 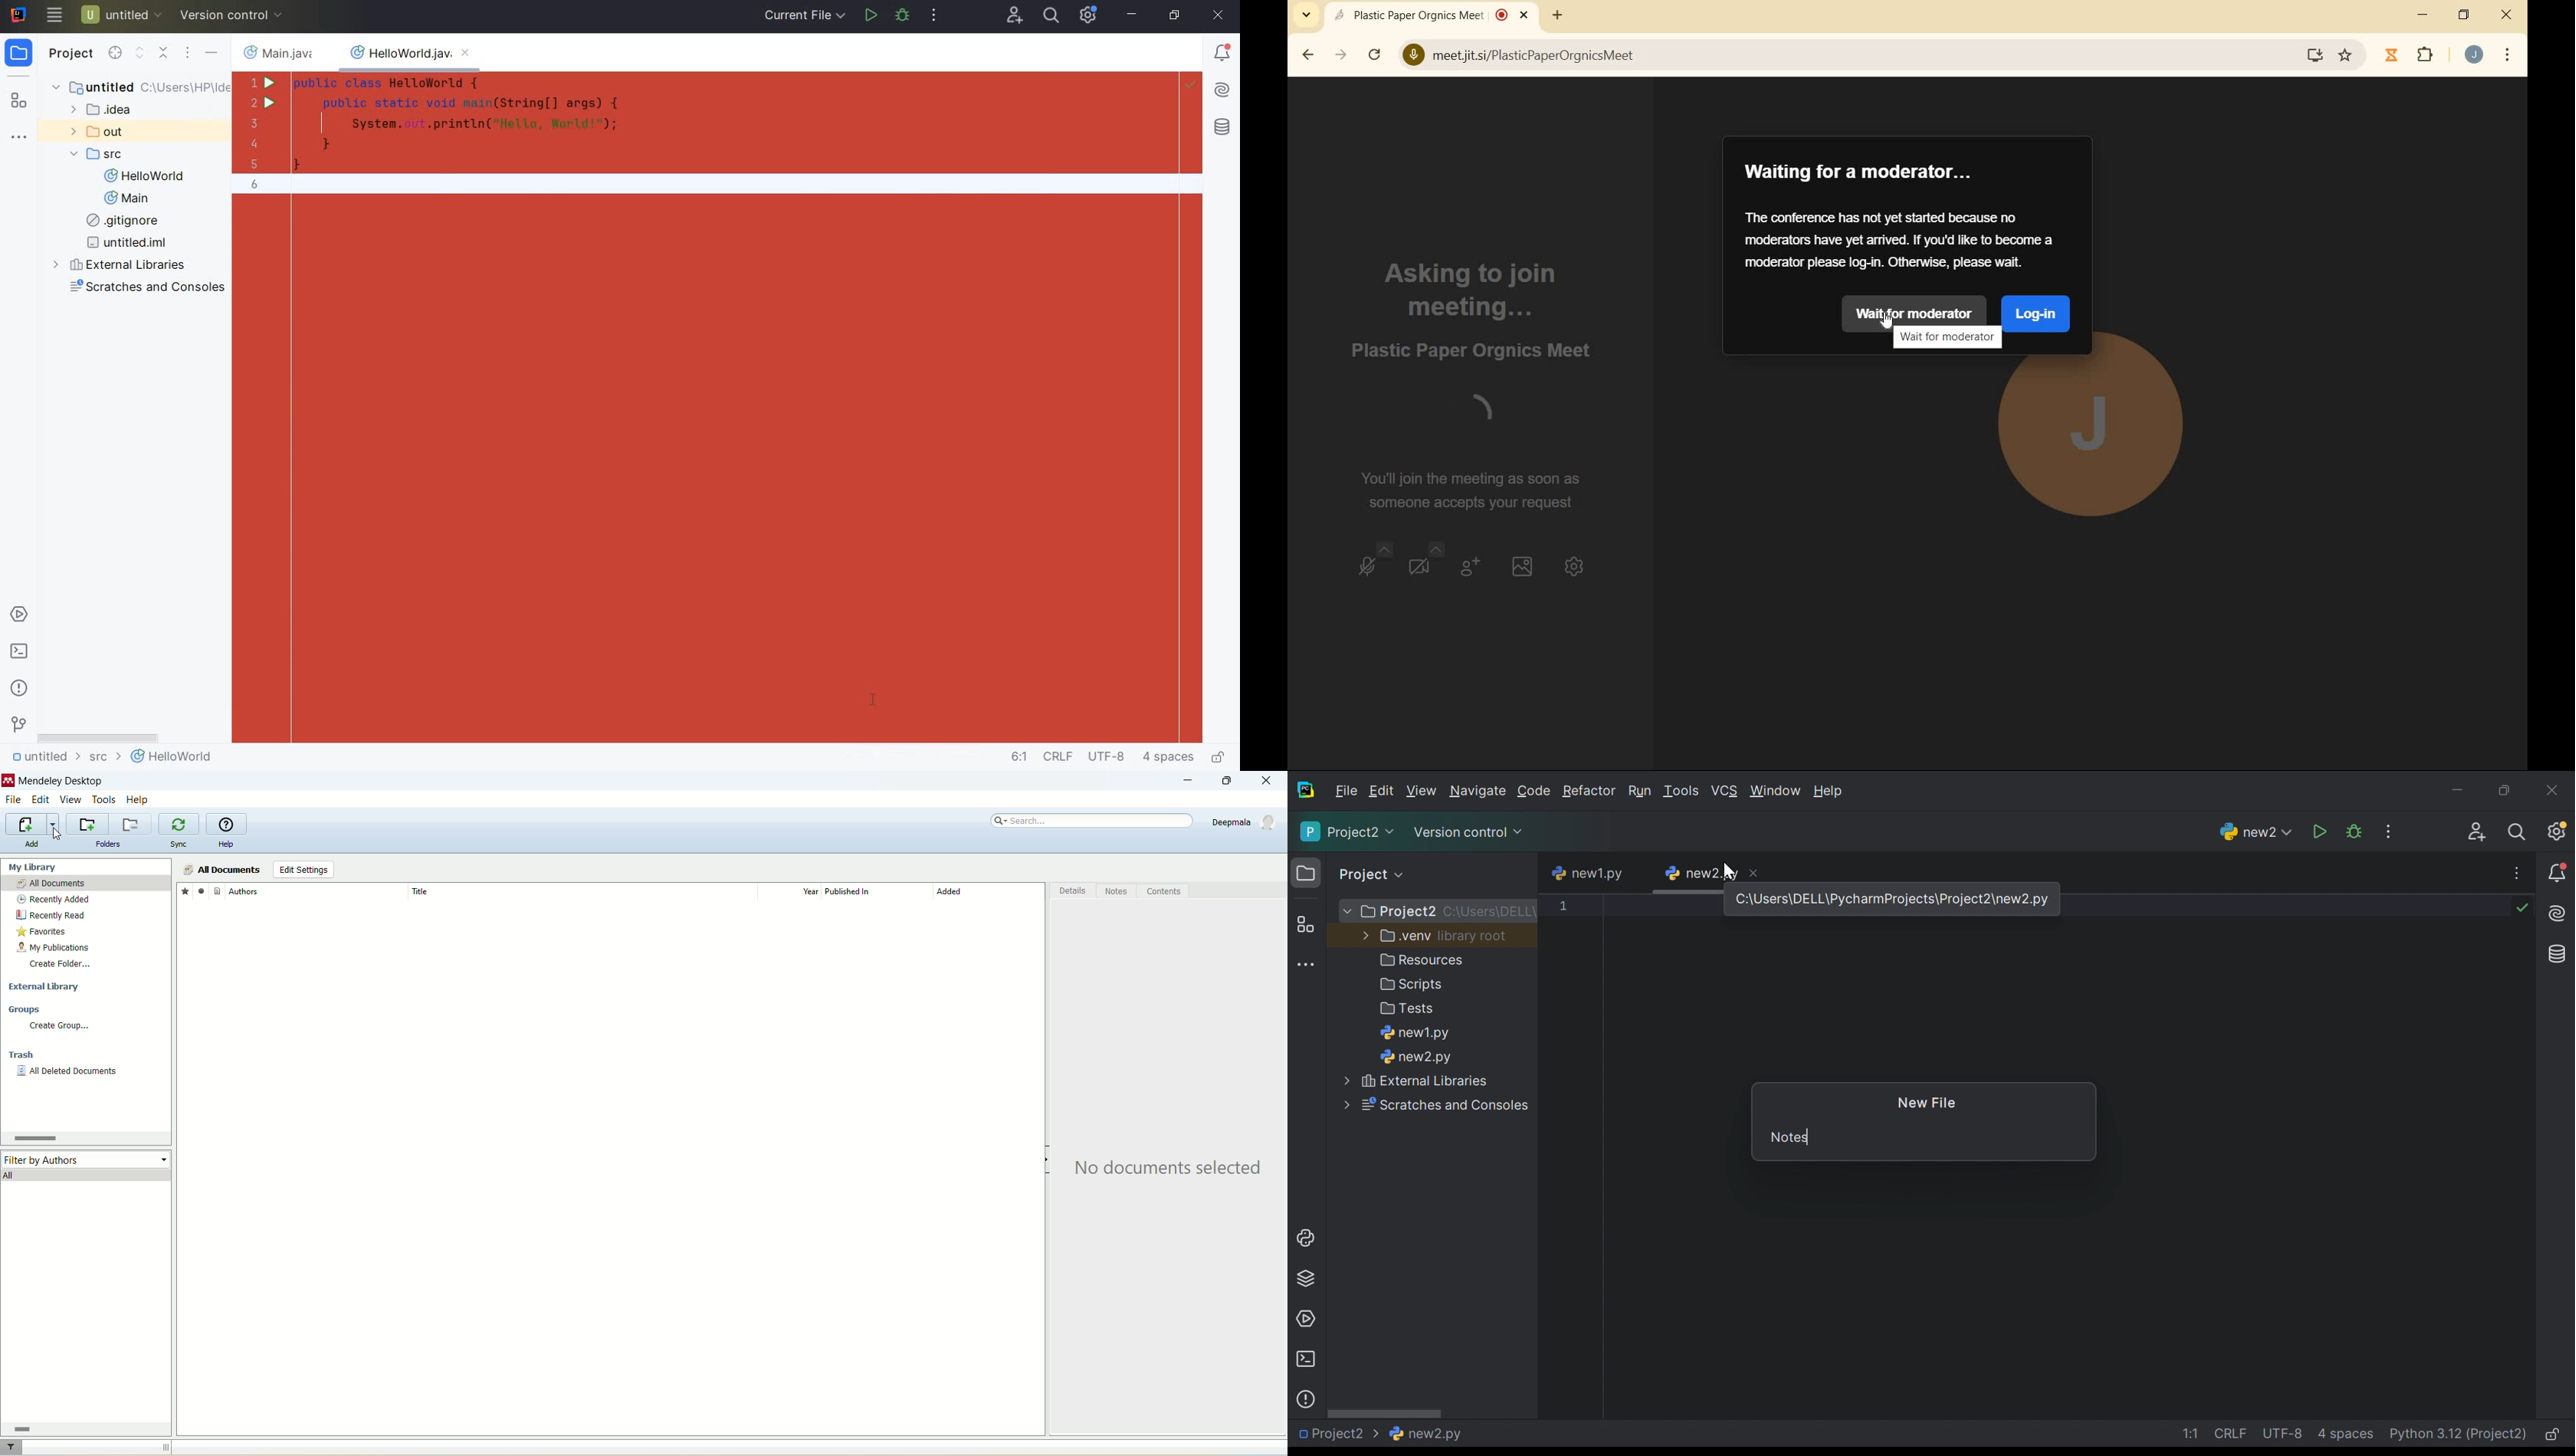 What do you see at coordinates (217, 890) in the screenshot?
I see `document` at bounding box center [217, 890].